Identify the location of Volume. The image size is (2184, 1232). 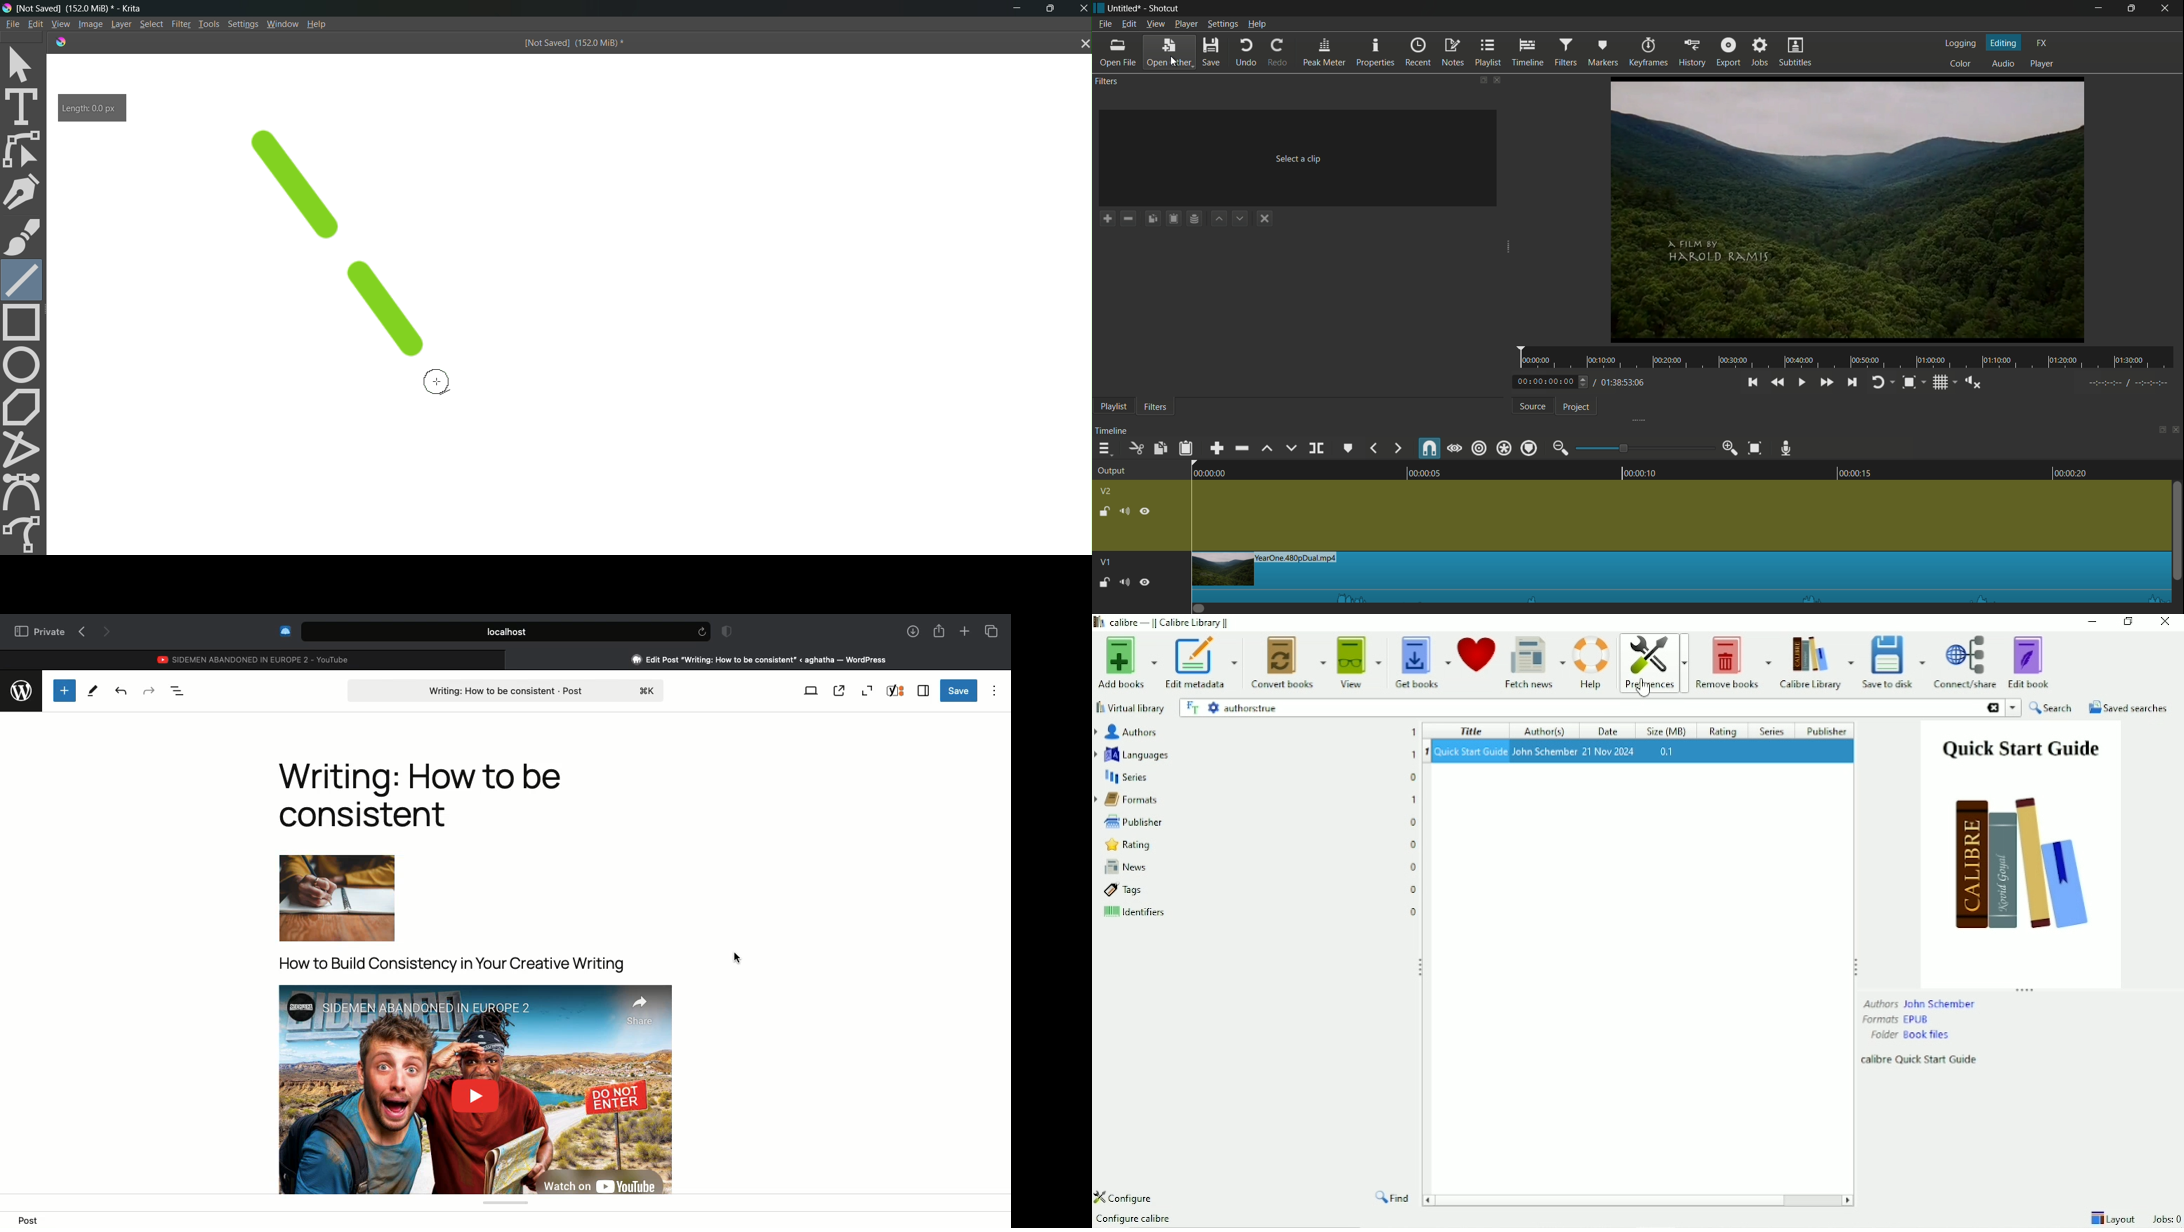
(1124, 581).